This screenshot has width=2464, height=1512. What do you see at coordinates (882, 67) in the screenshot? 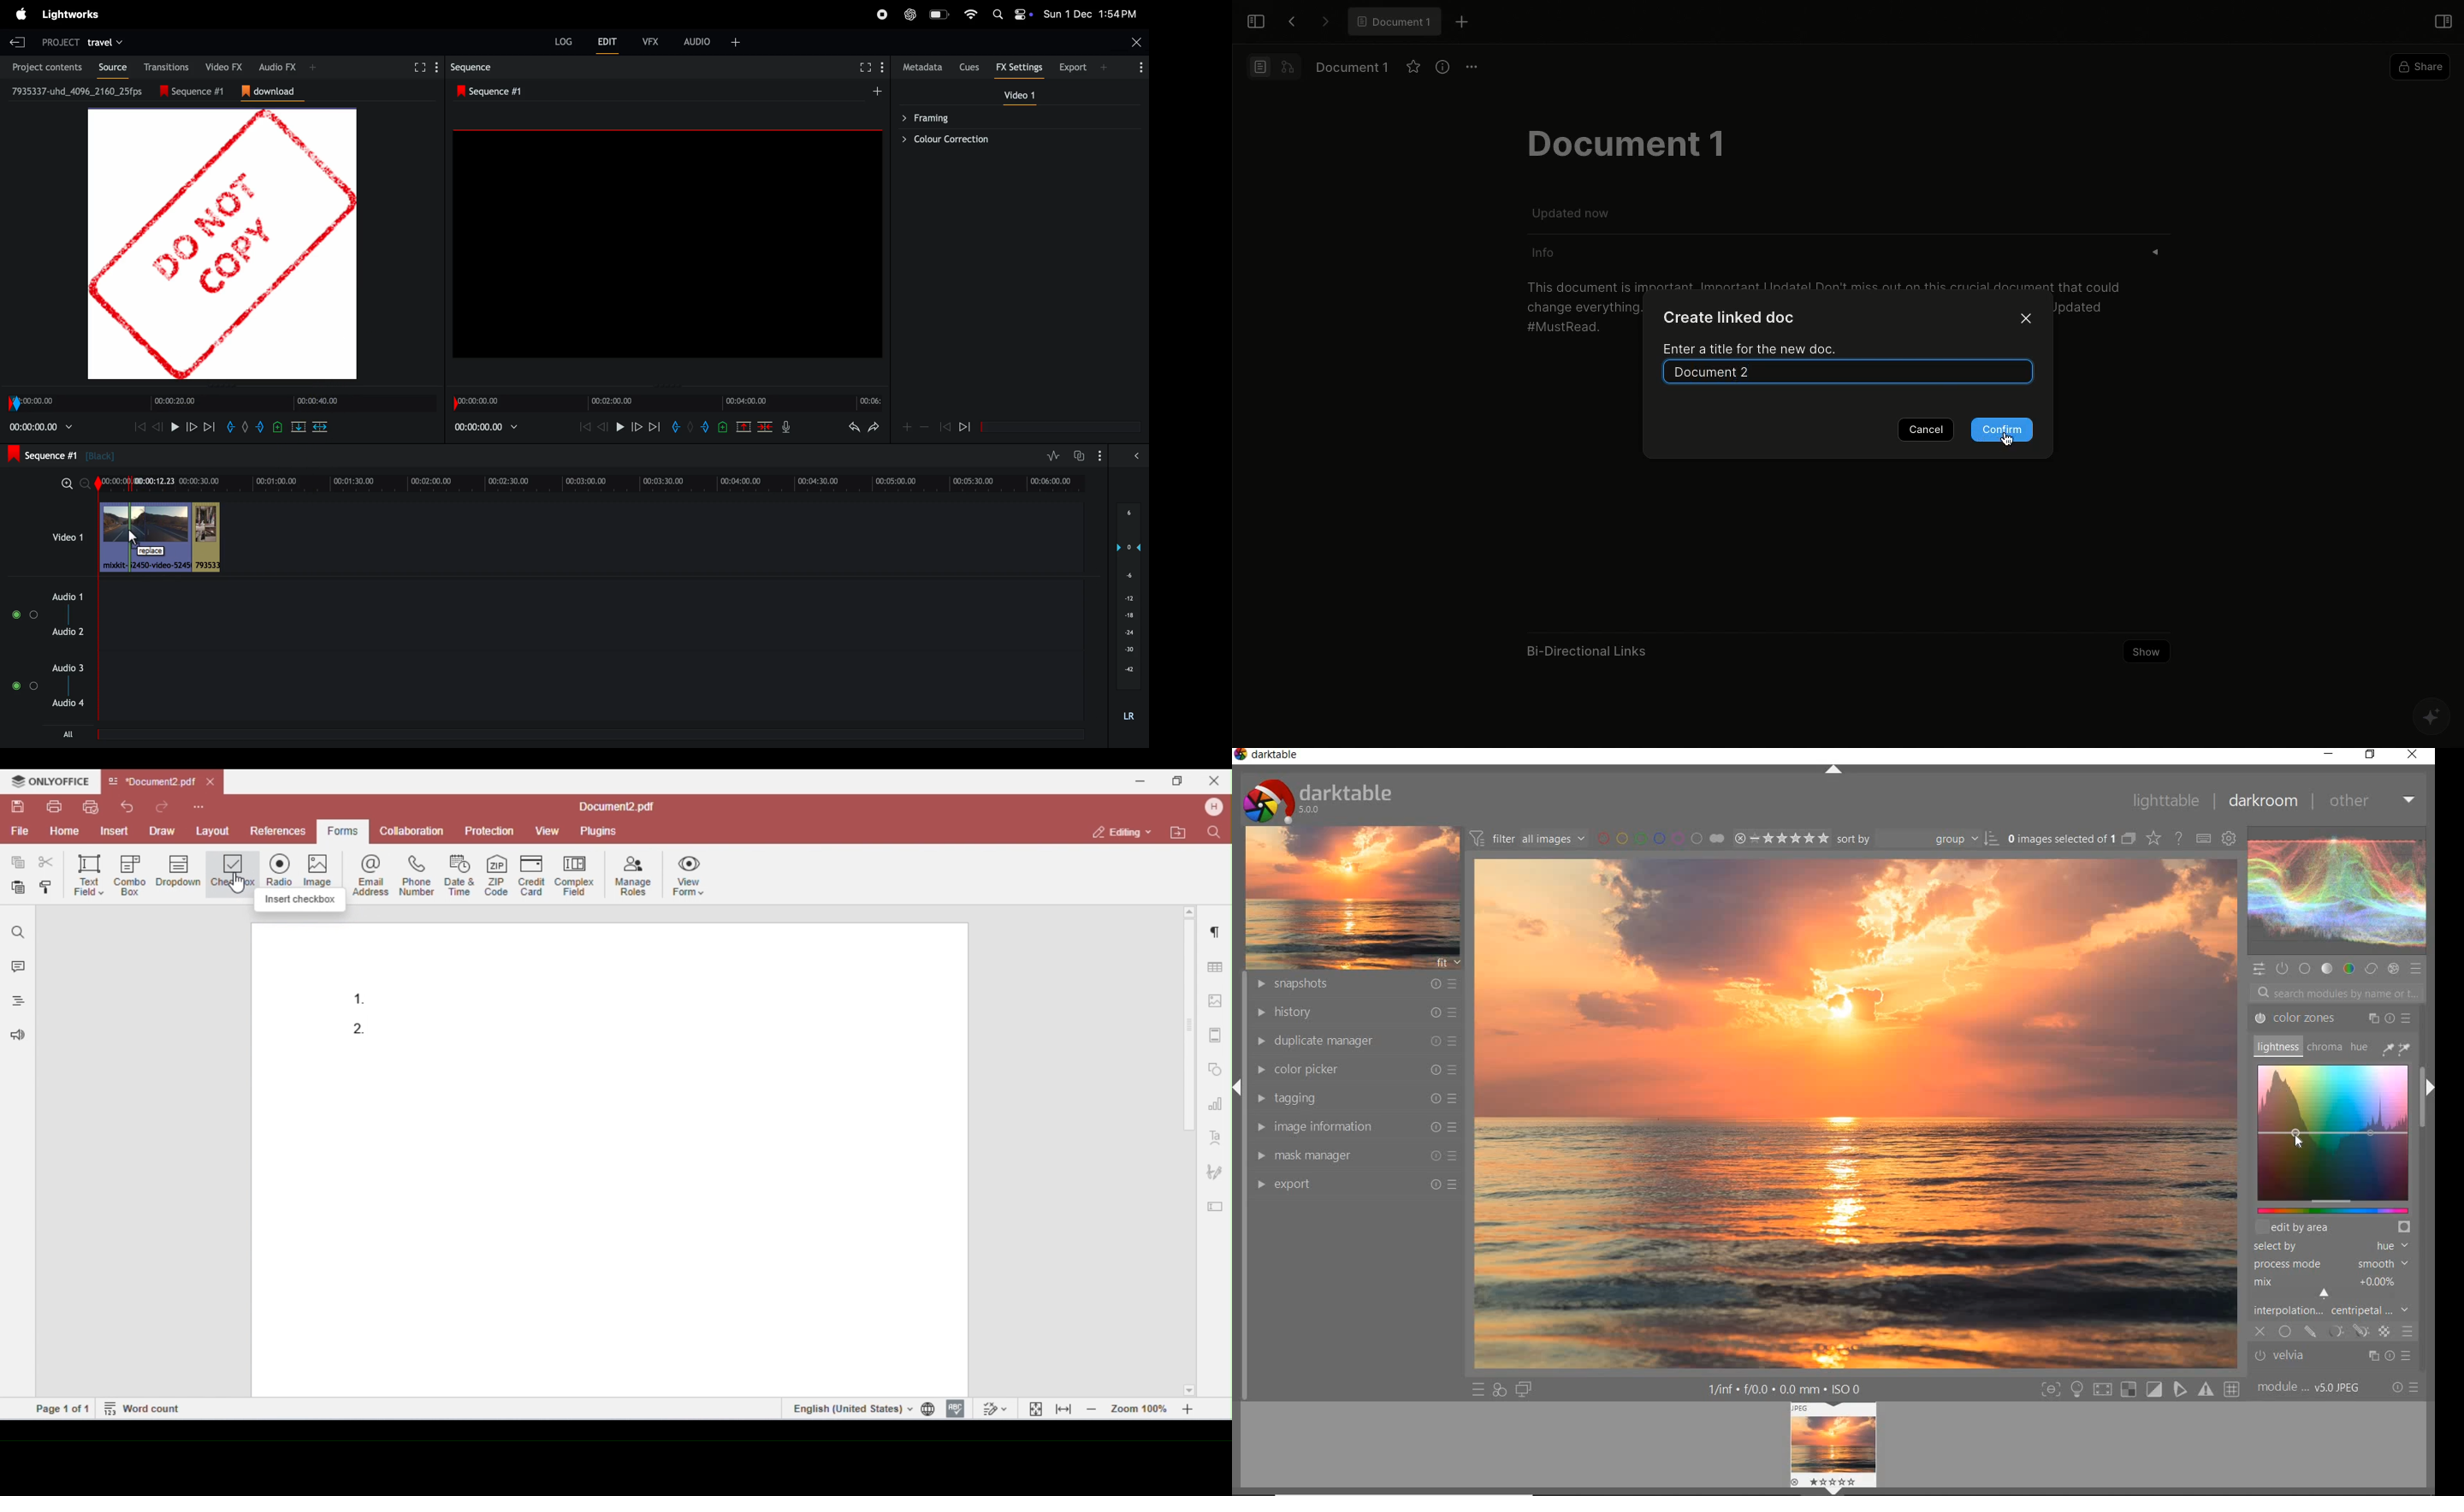
I see `Settings` at bounding box center [882, 67].